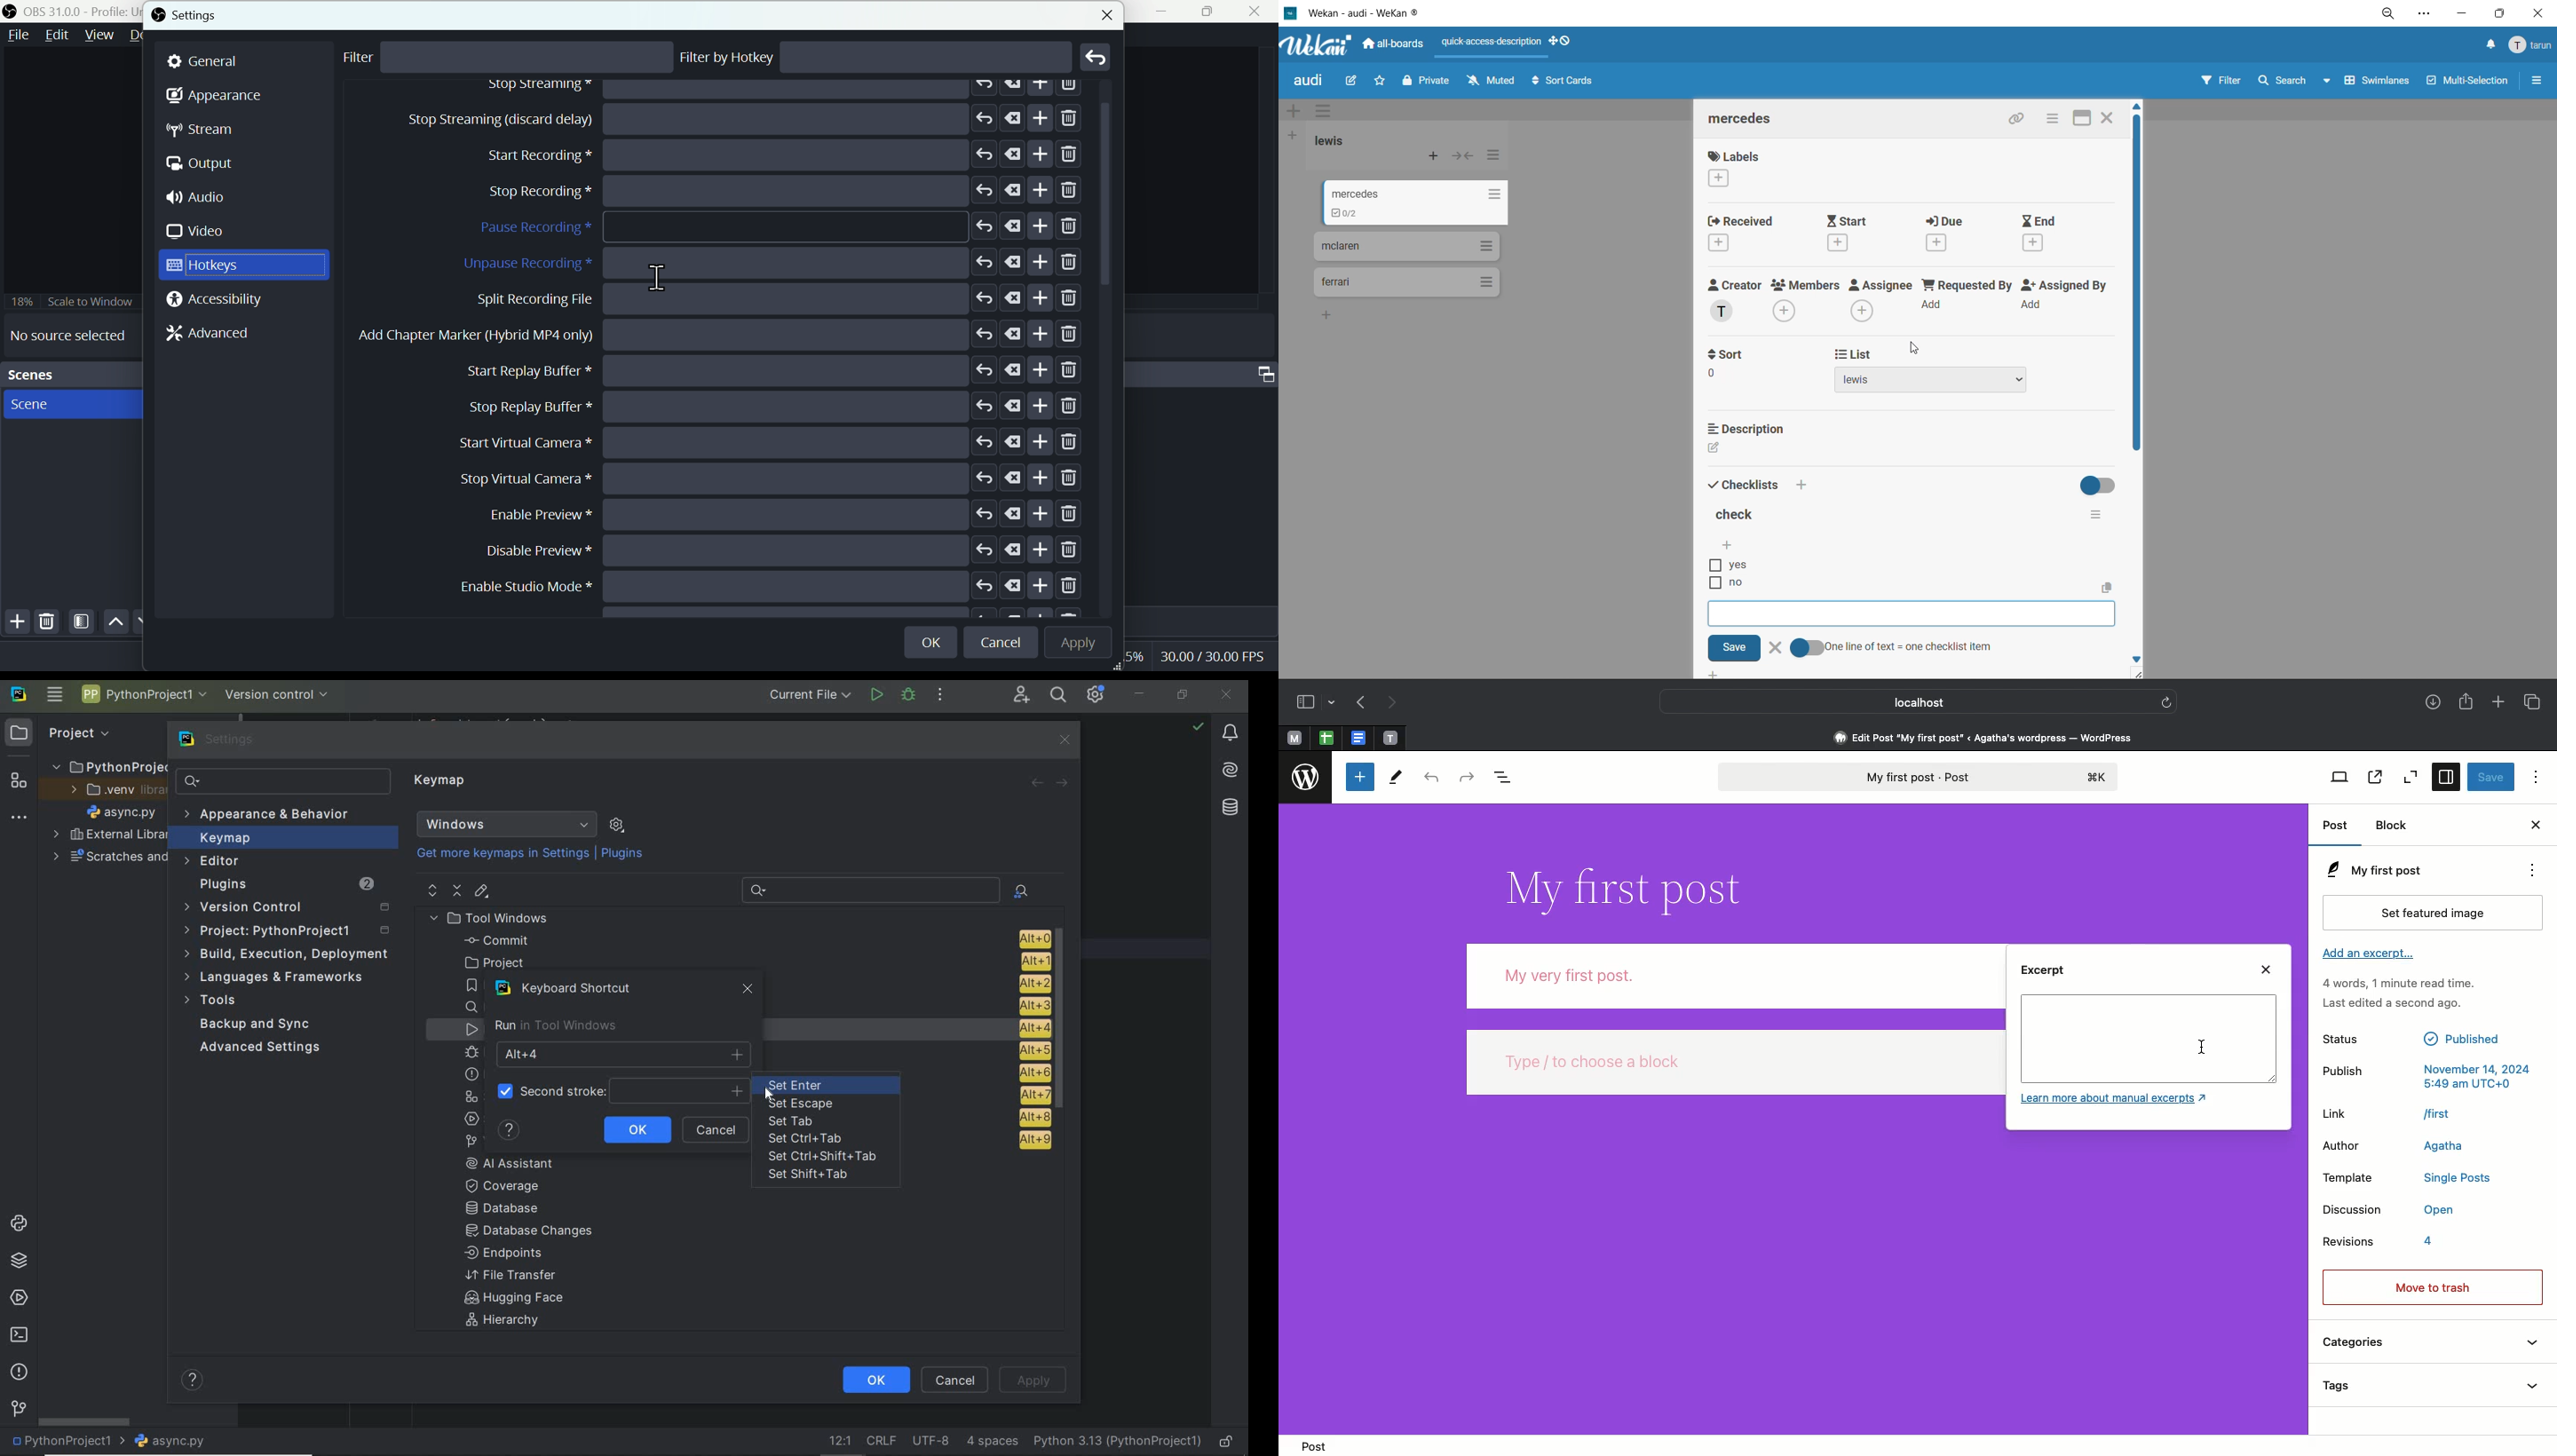 The width and height of the screenshot is (2576, 1456). What do you see at coordinates (2388, 1212) in the screenshot?
I see `Discussion` at bounding box center [2388, 1212].